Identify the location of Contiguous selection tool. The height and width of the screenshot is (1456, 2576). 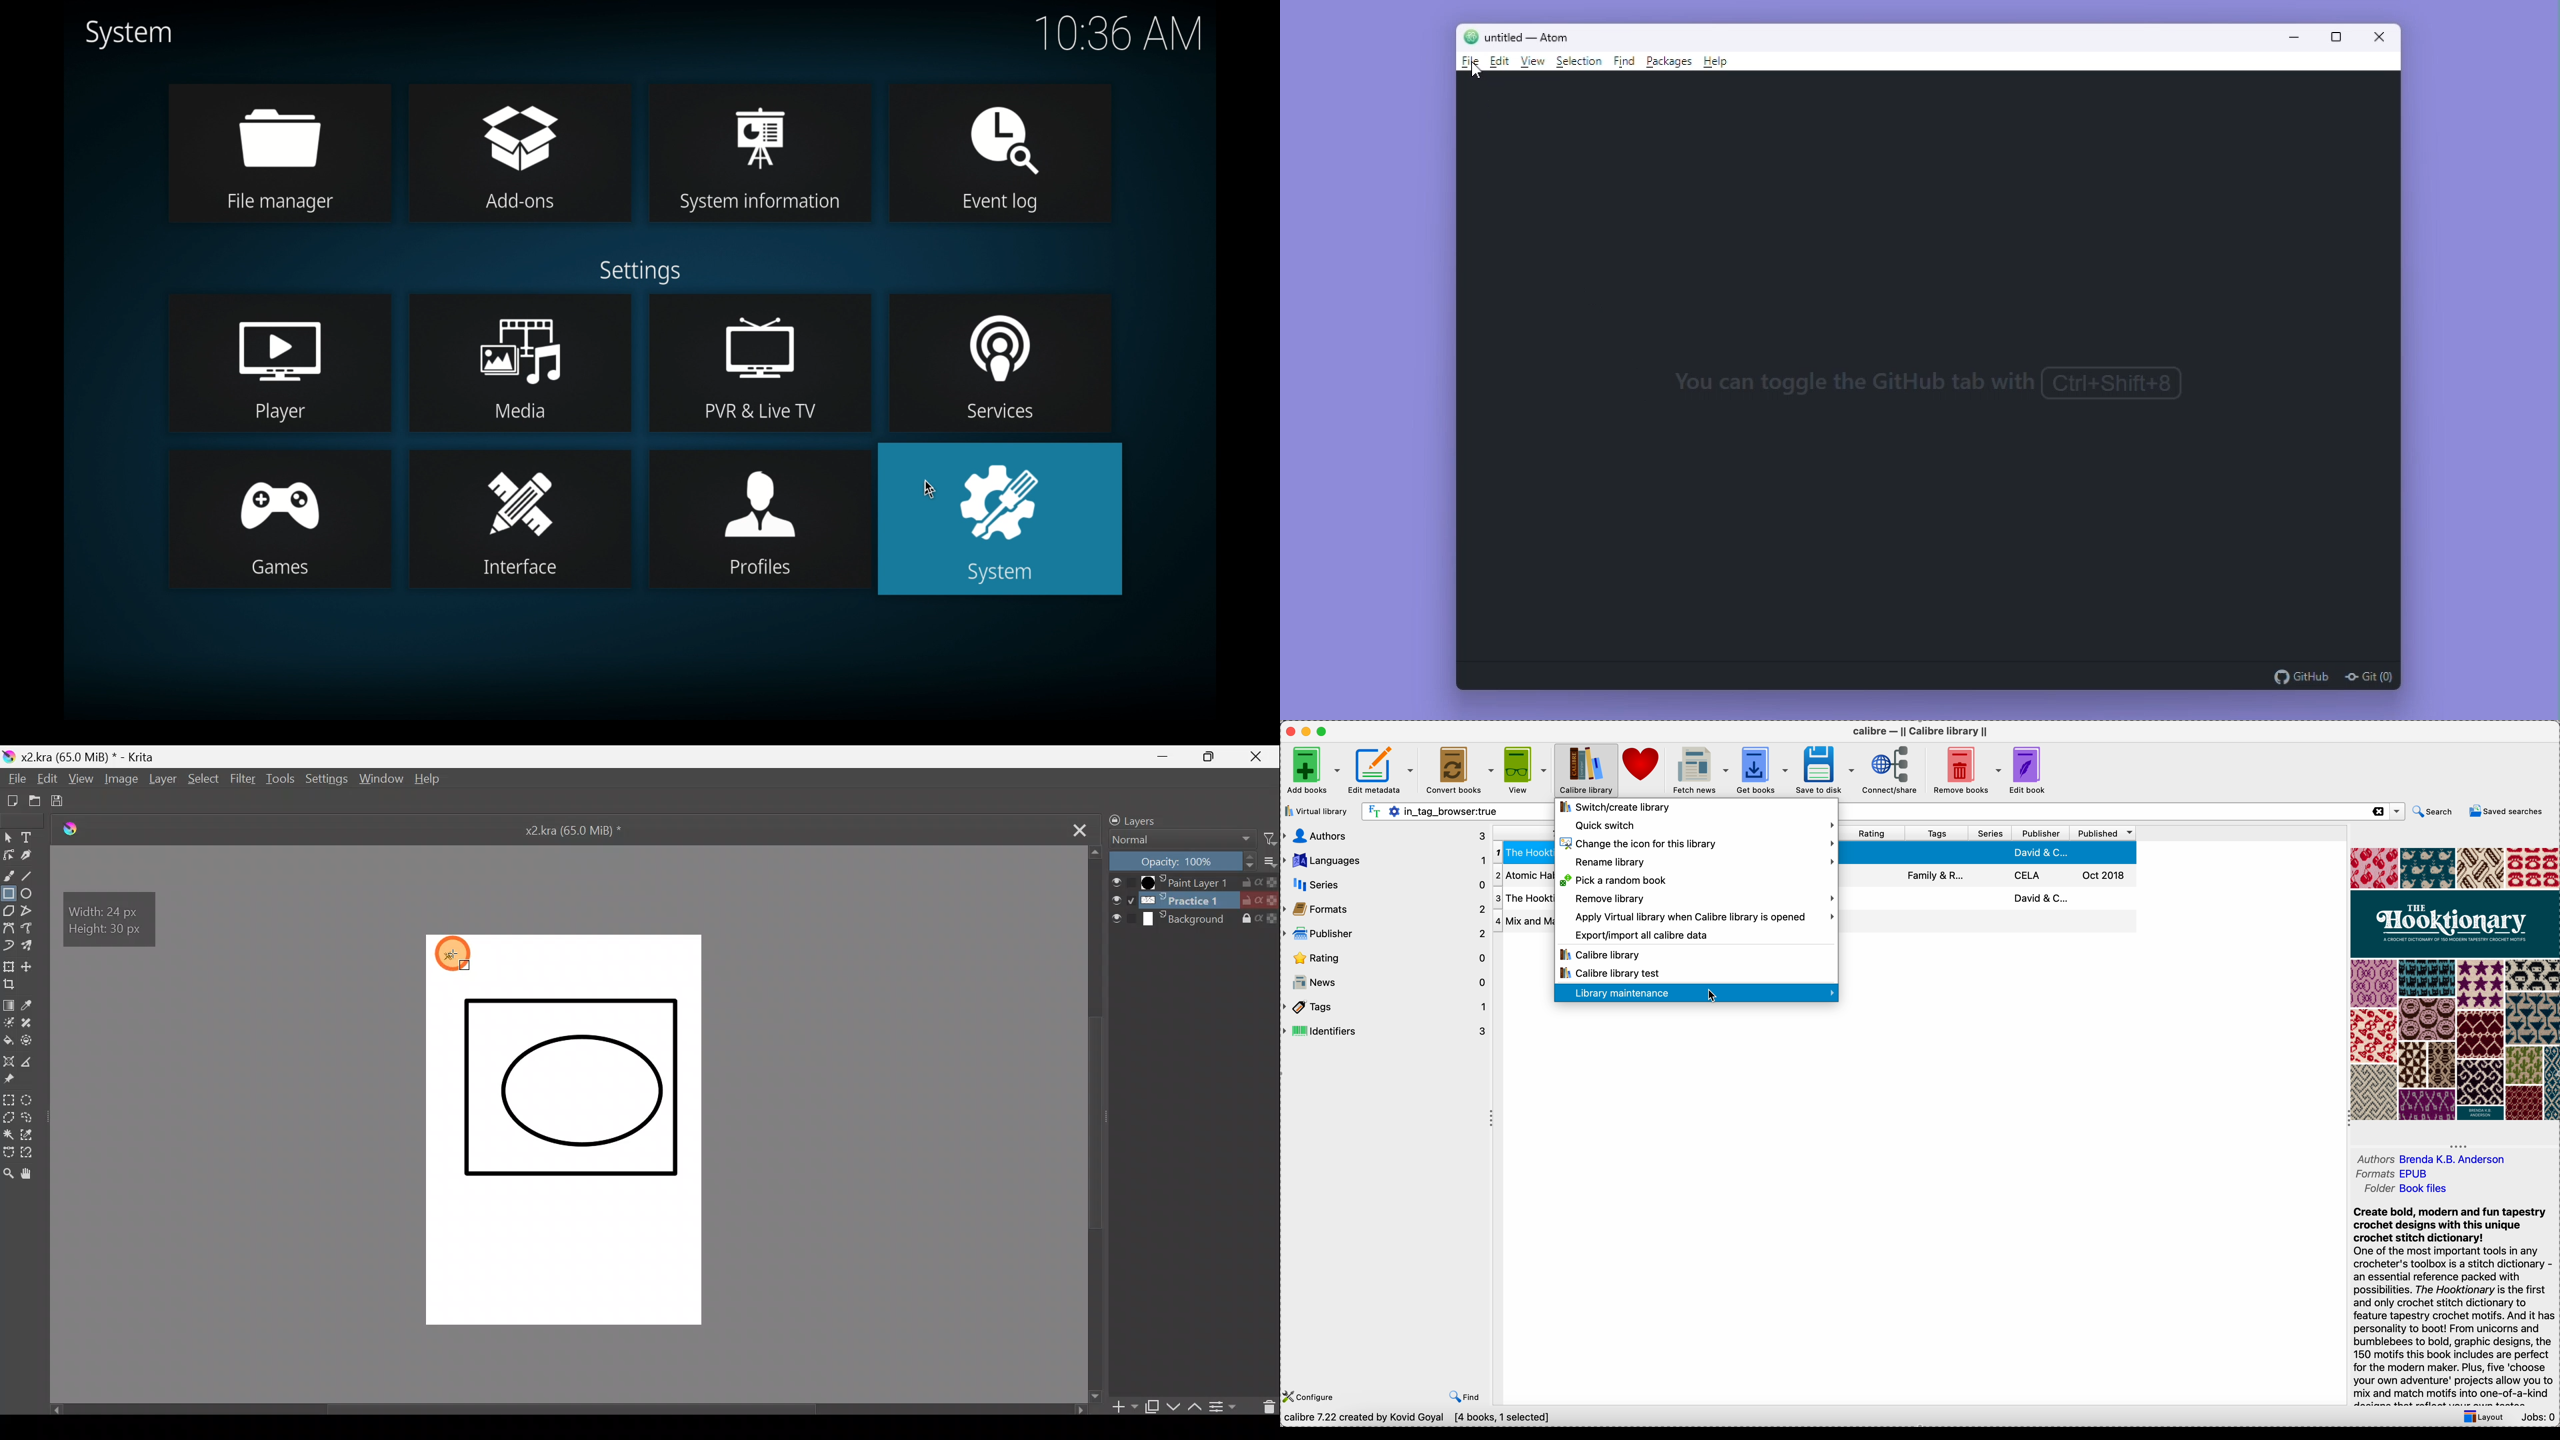
(9, 1136).